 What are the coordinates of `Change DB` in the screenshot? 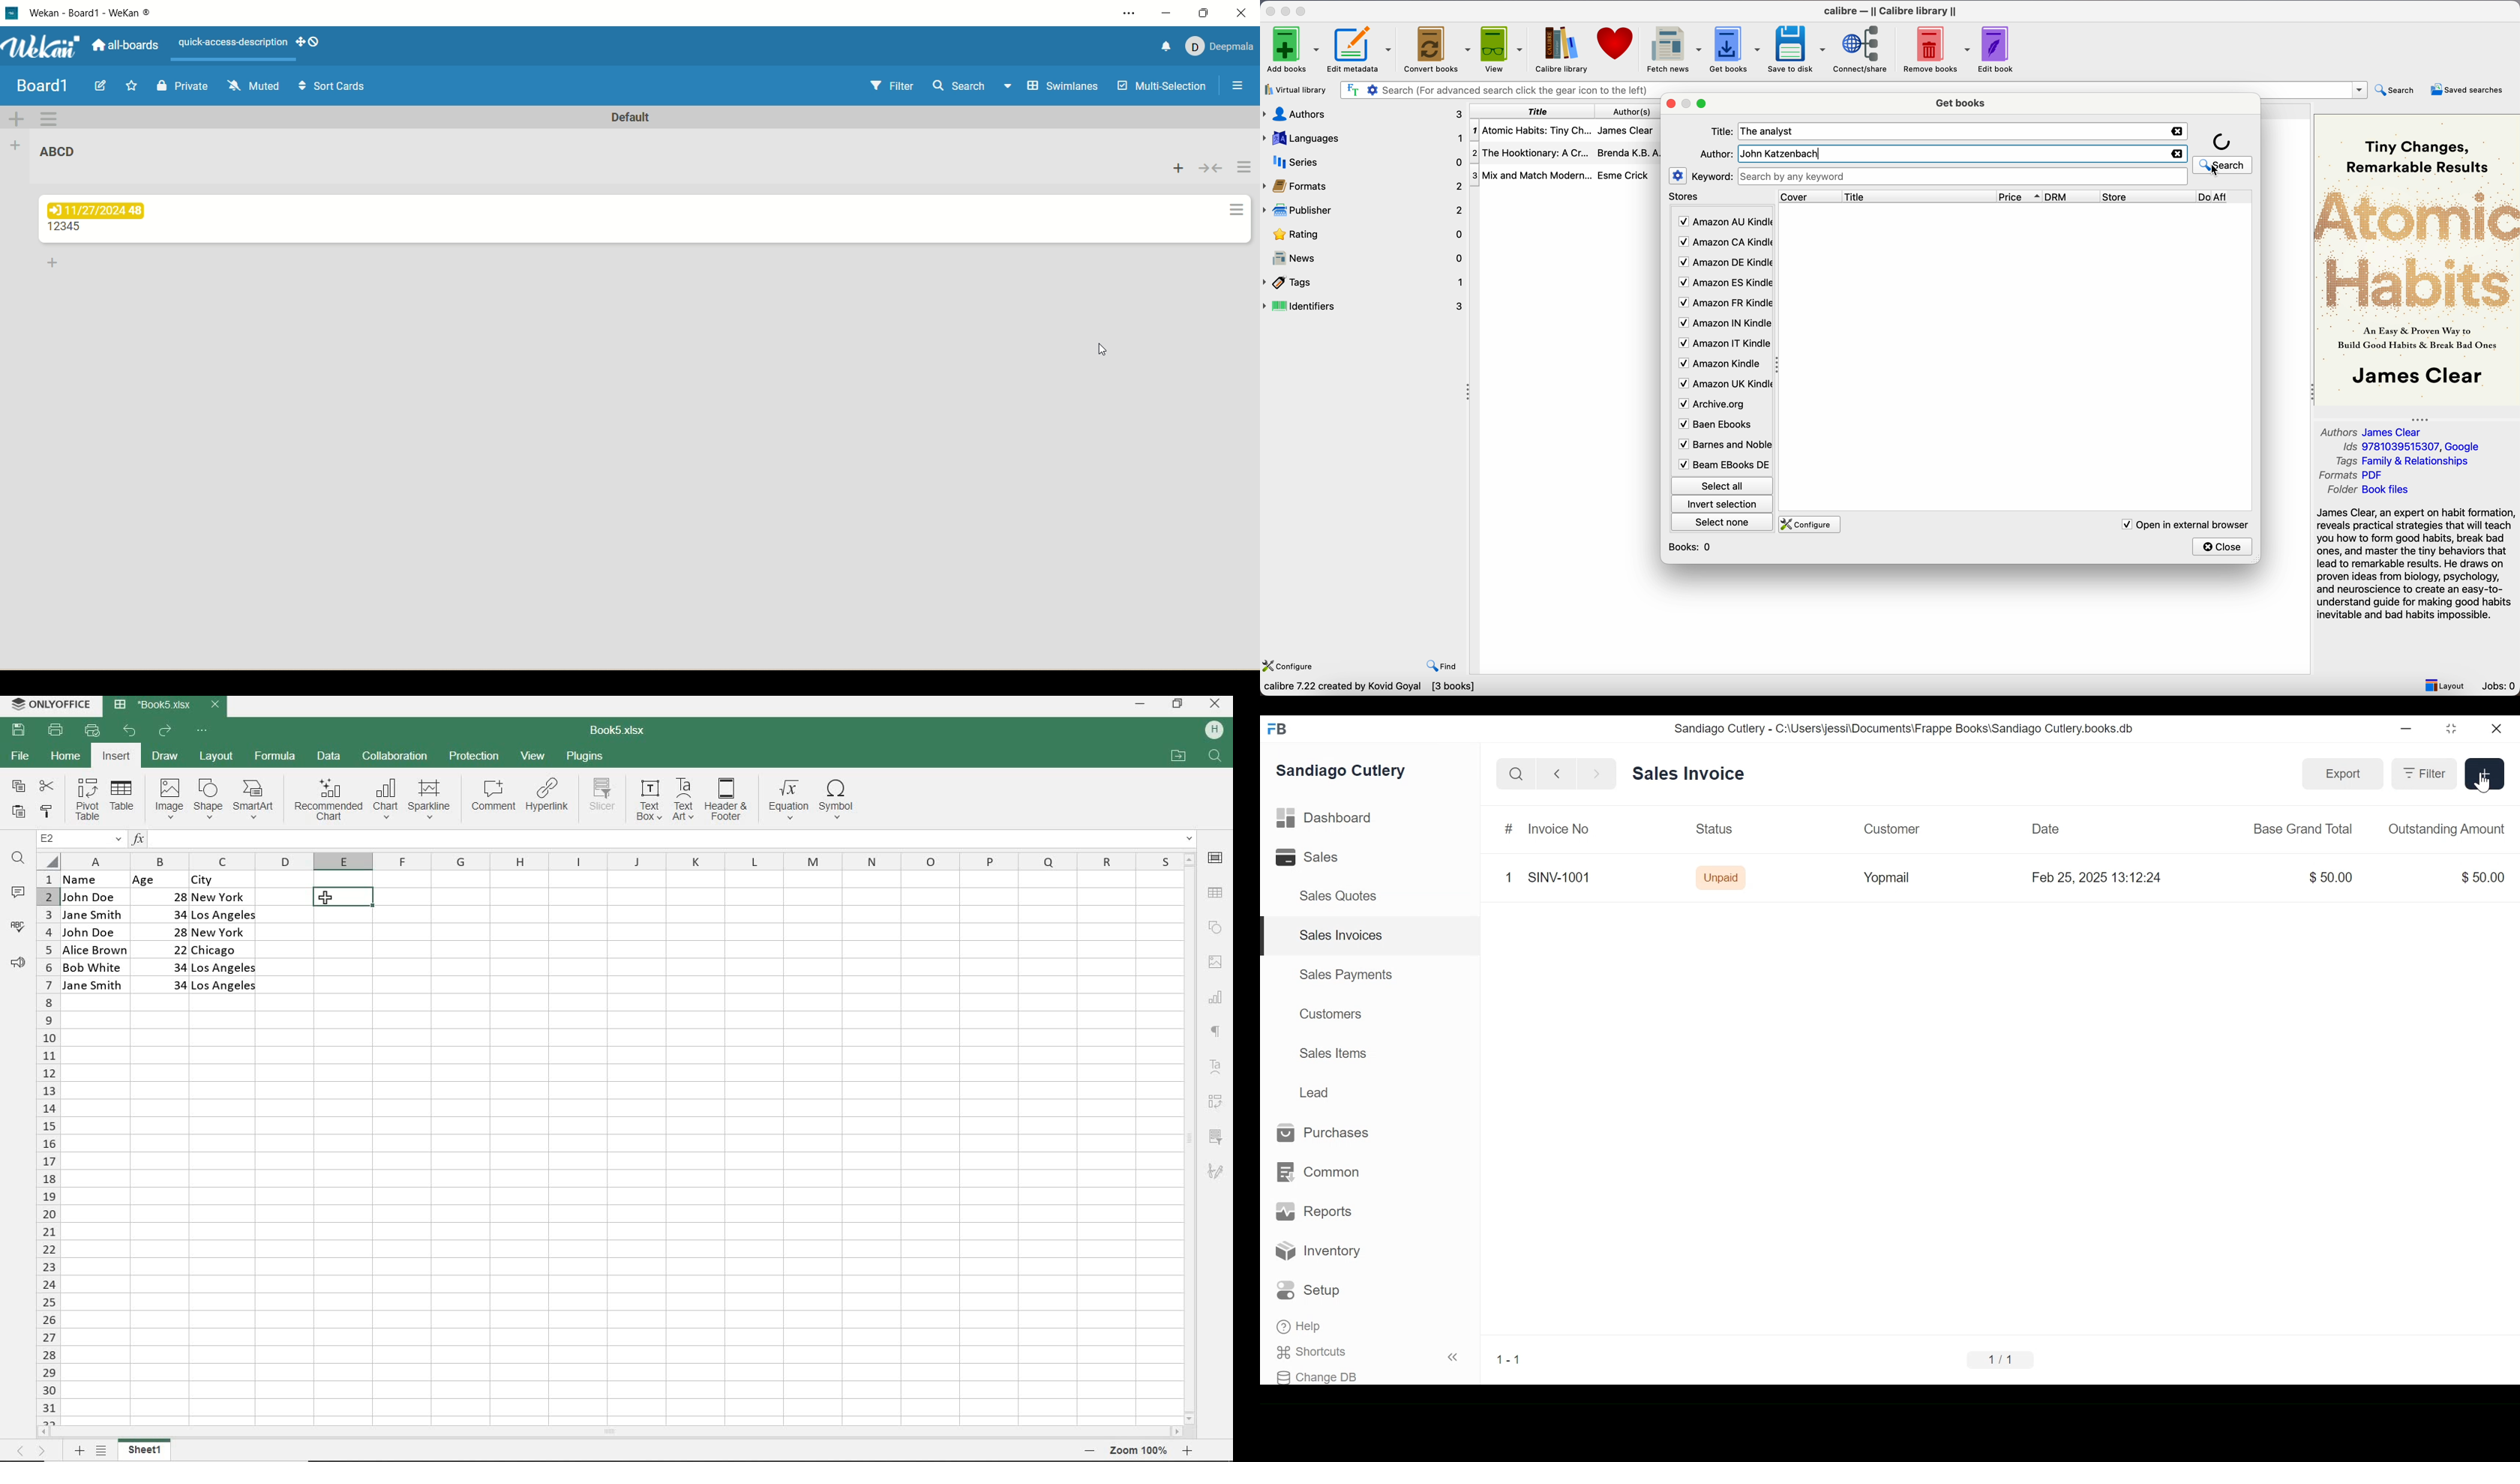 It's located at (1317, 1377).